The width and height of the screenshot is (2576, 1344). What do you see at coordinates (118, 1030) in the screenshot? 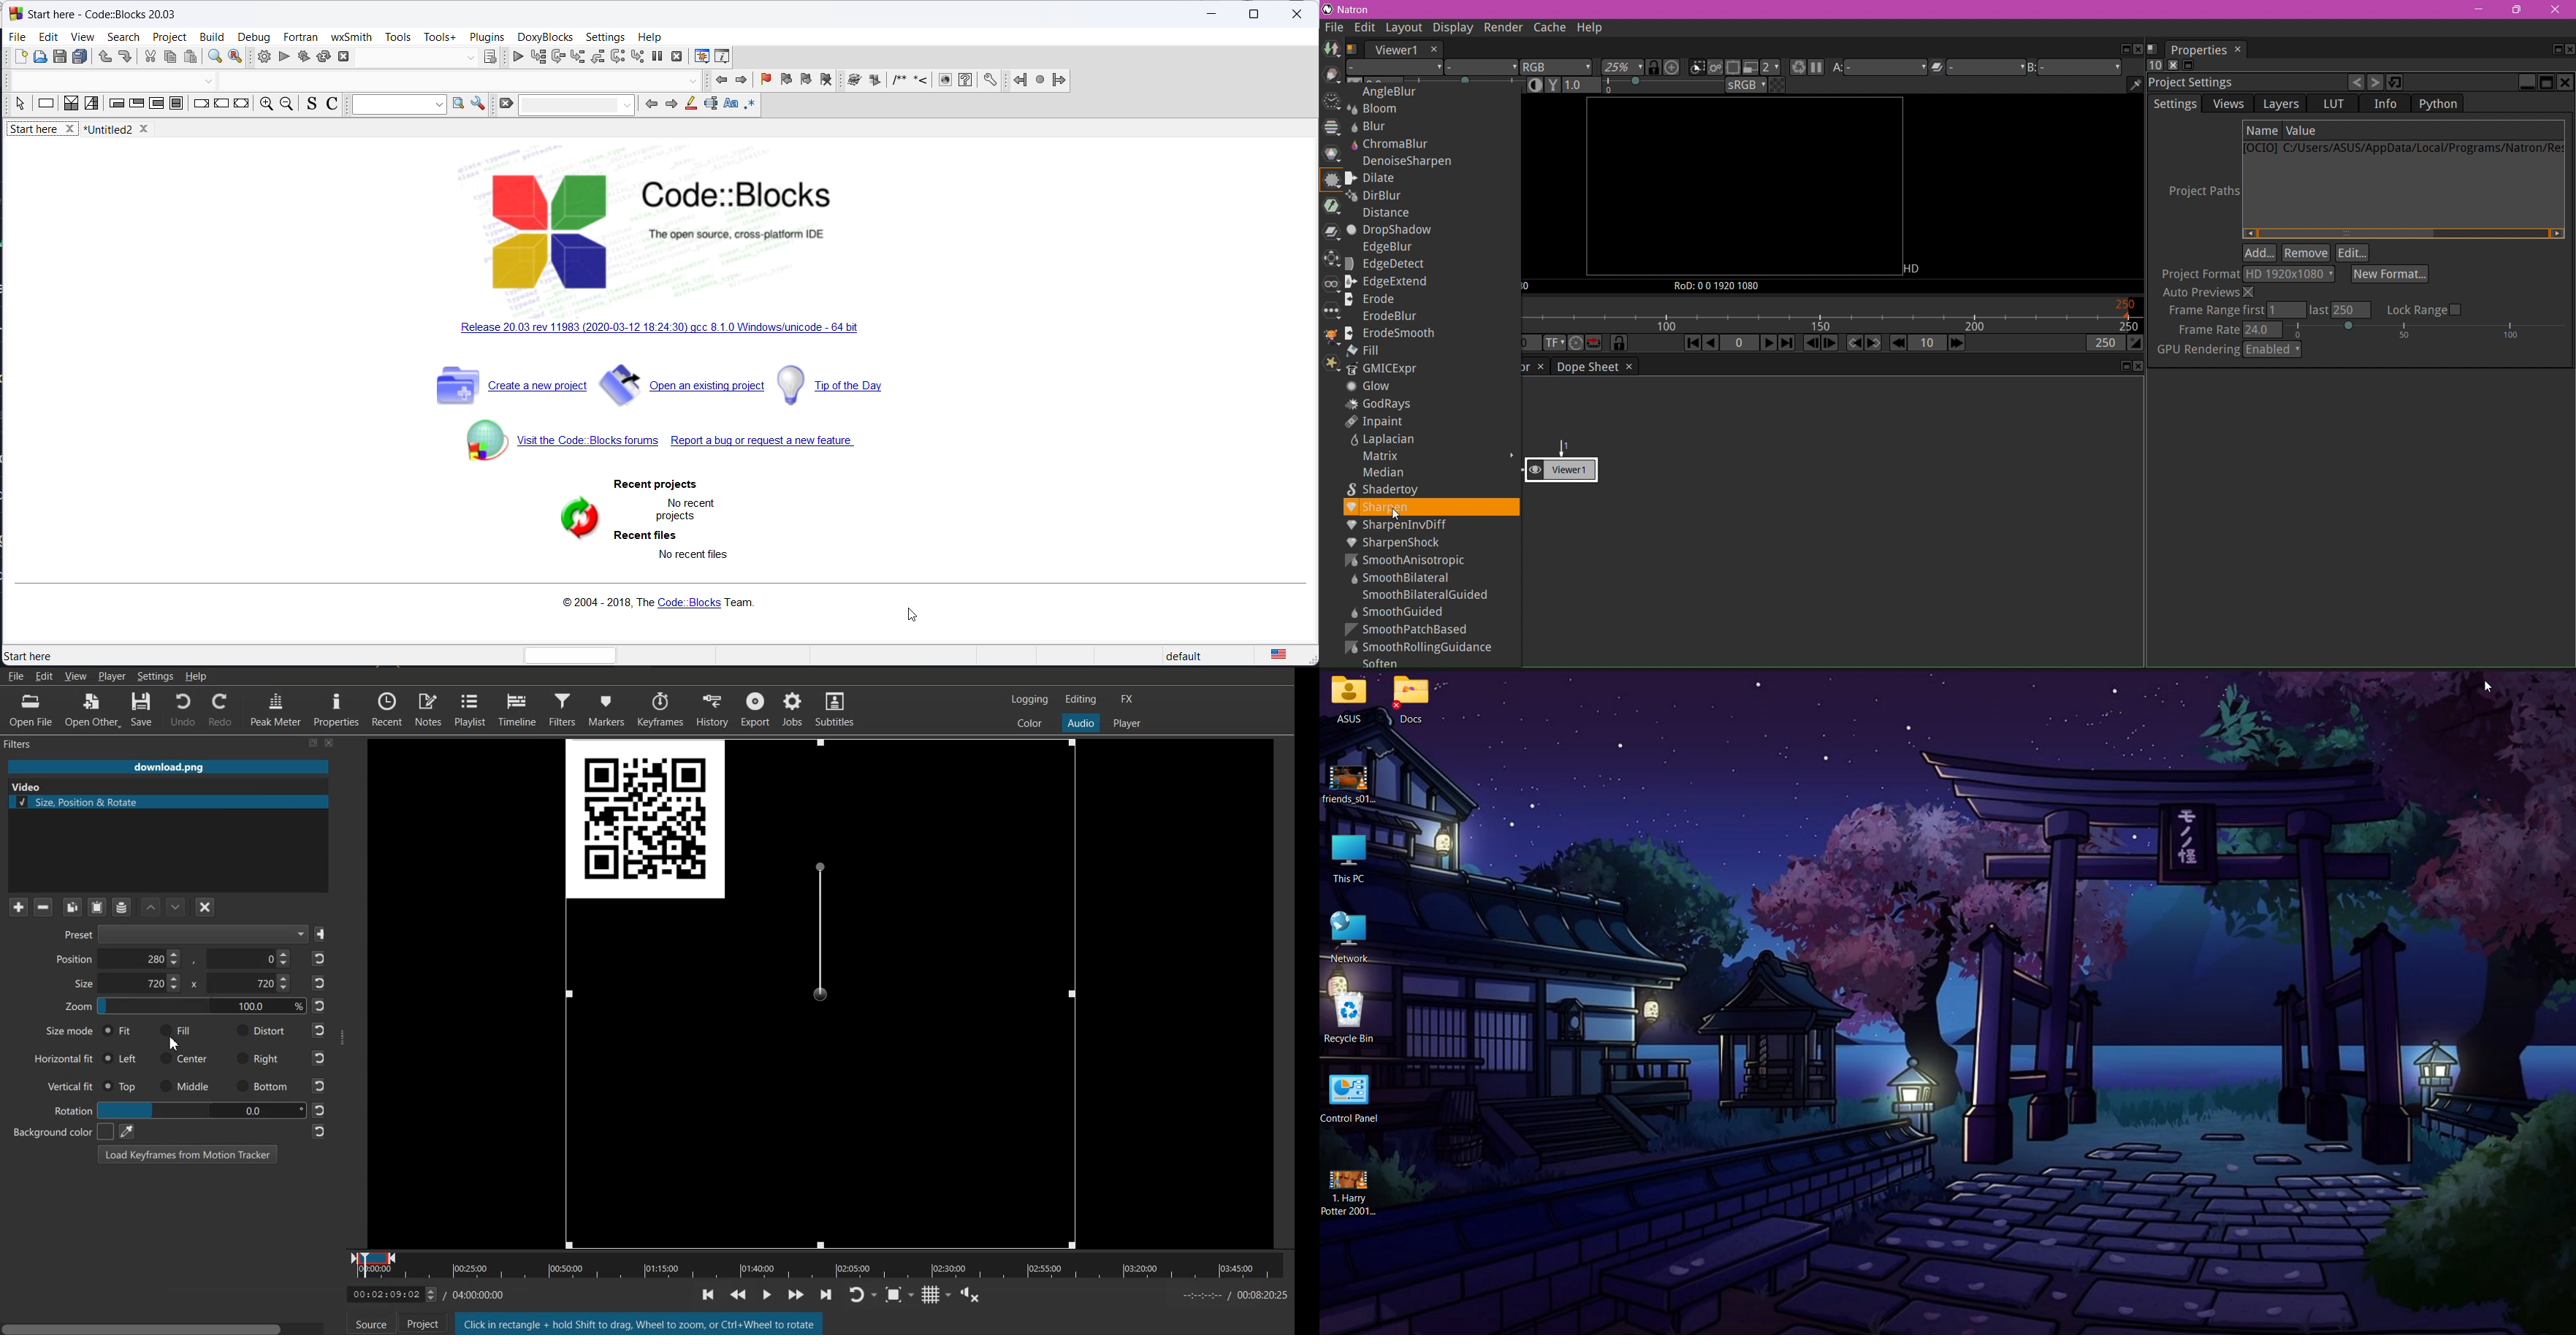
I see `Fit` at bounding box center [118, 1030].